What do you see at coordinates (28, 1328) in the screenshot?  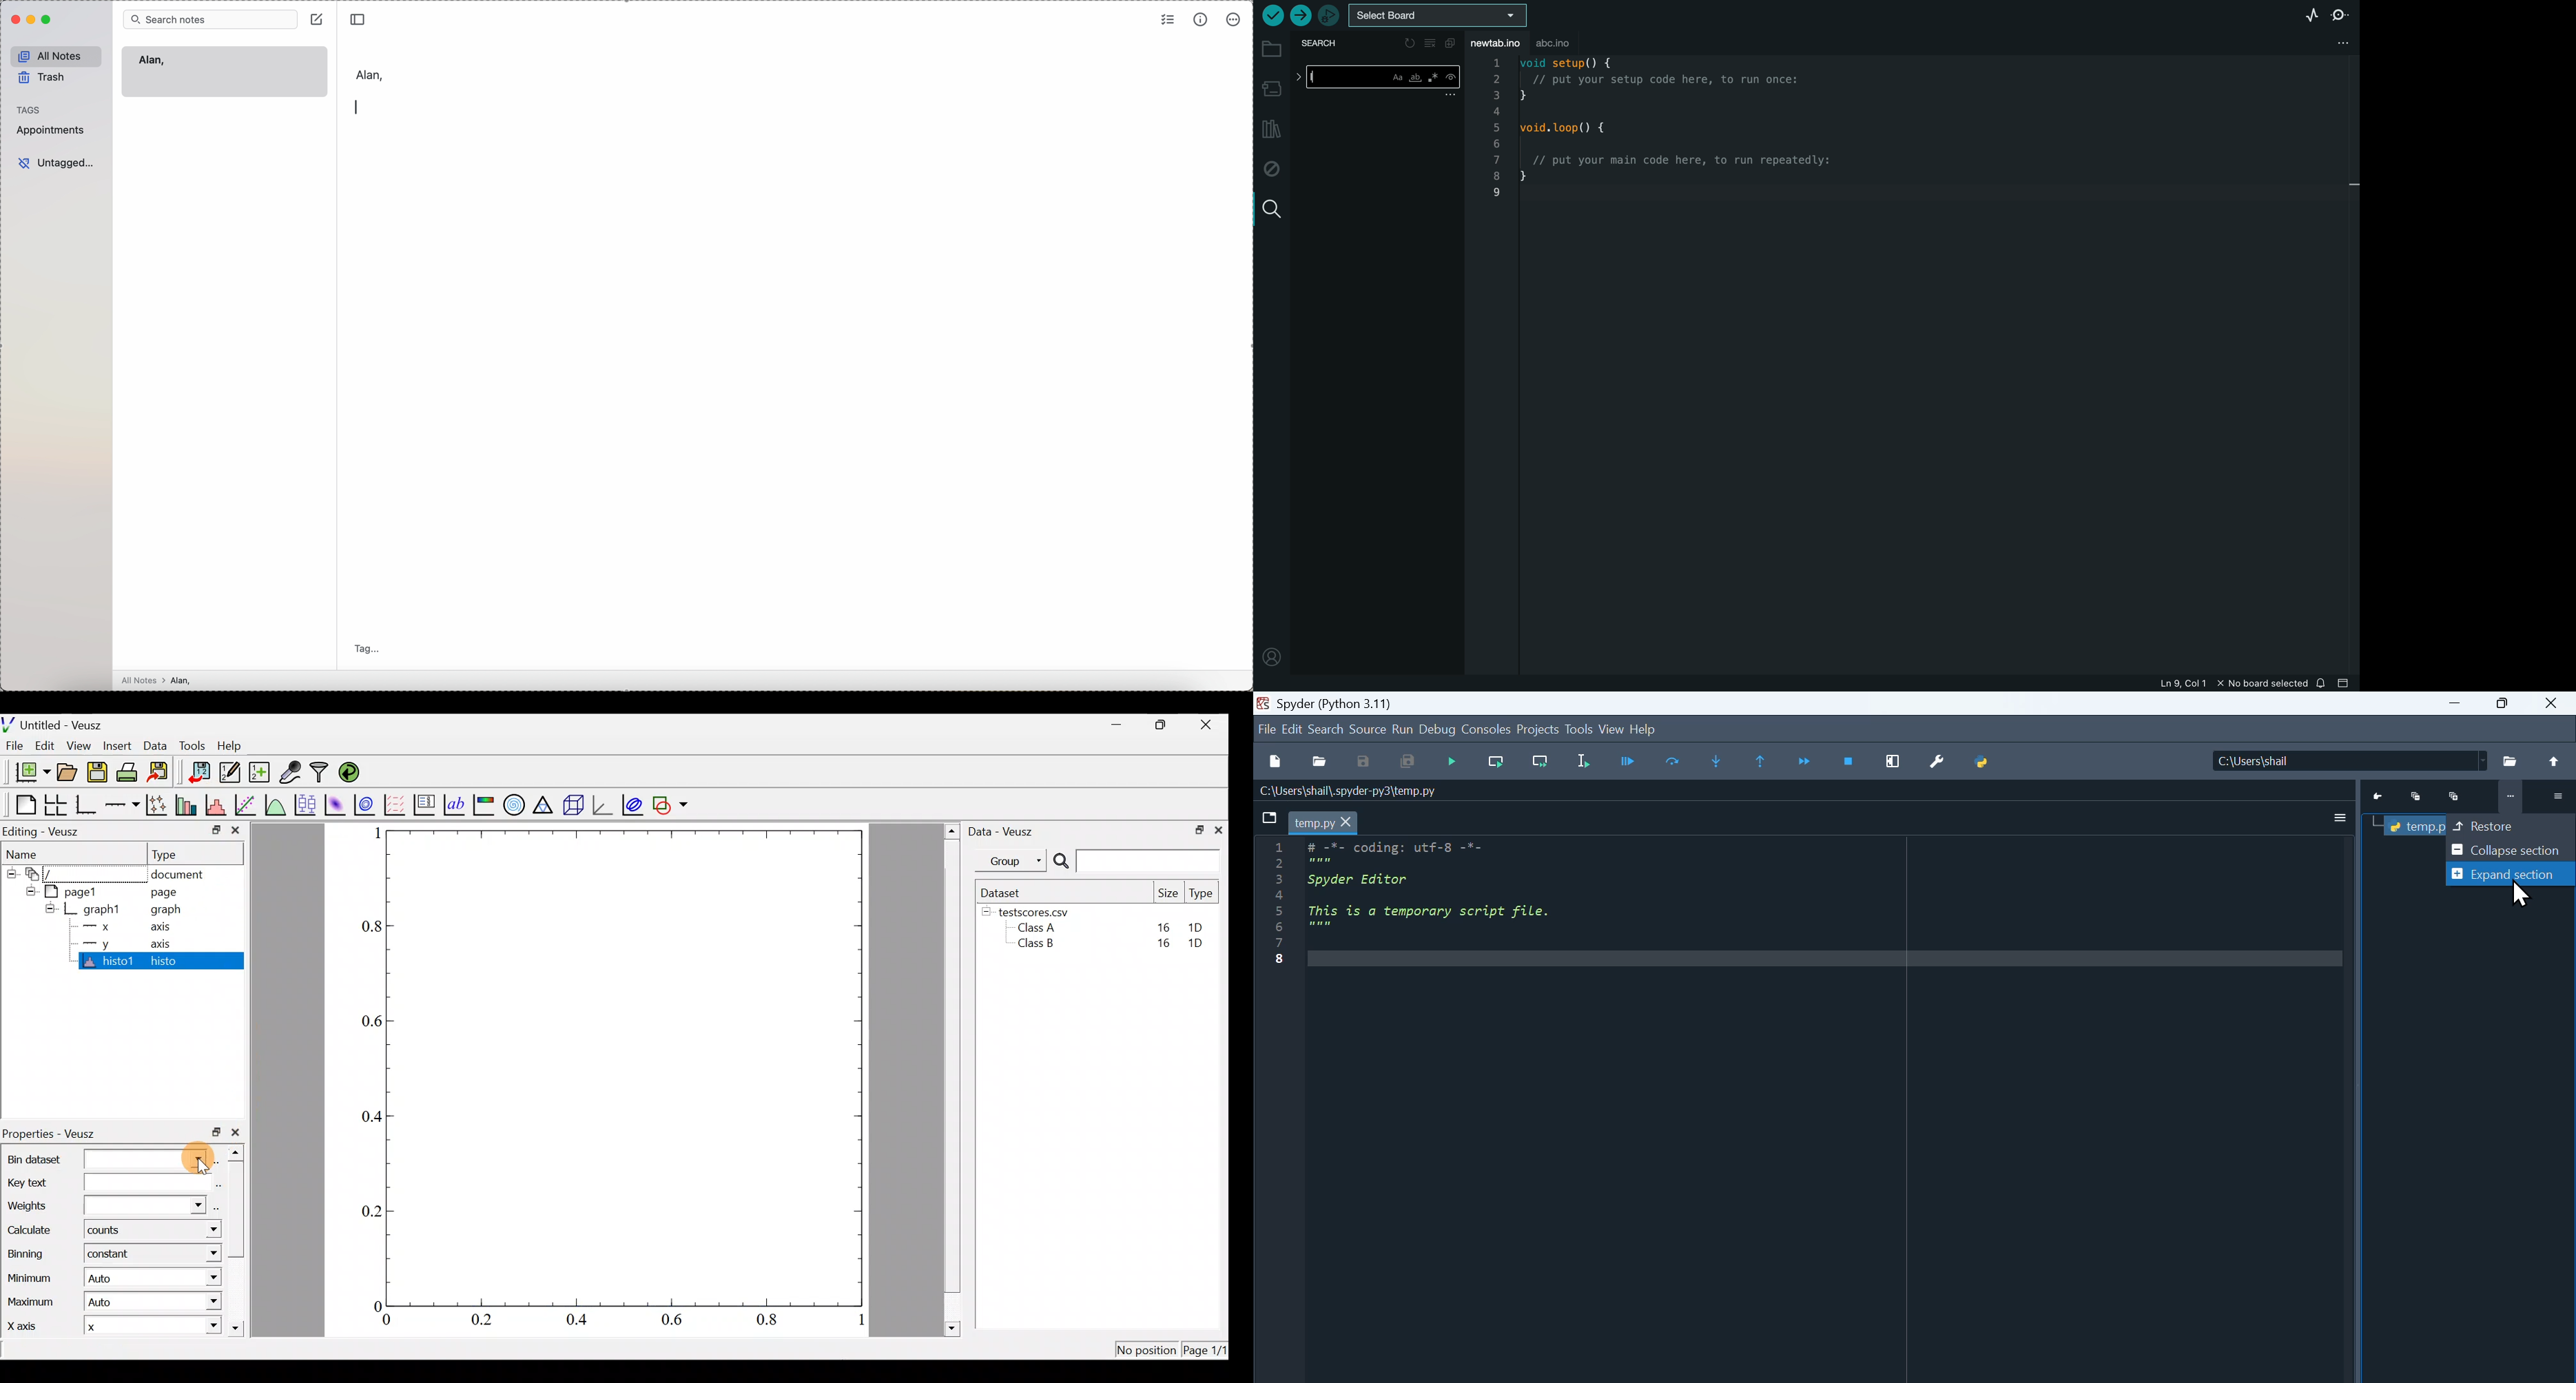 I see `X axis` at bounding box center [28, 1328].